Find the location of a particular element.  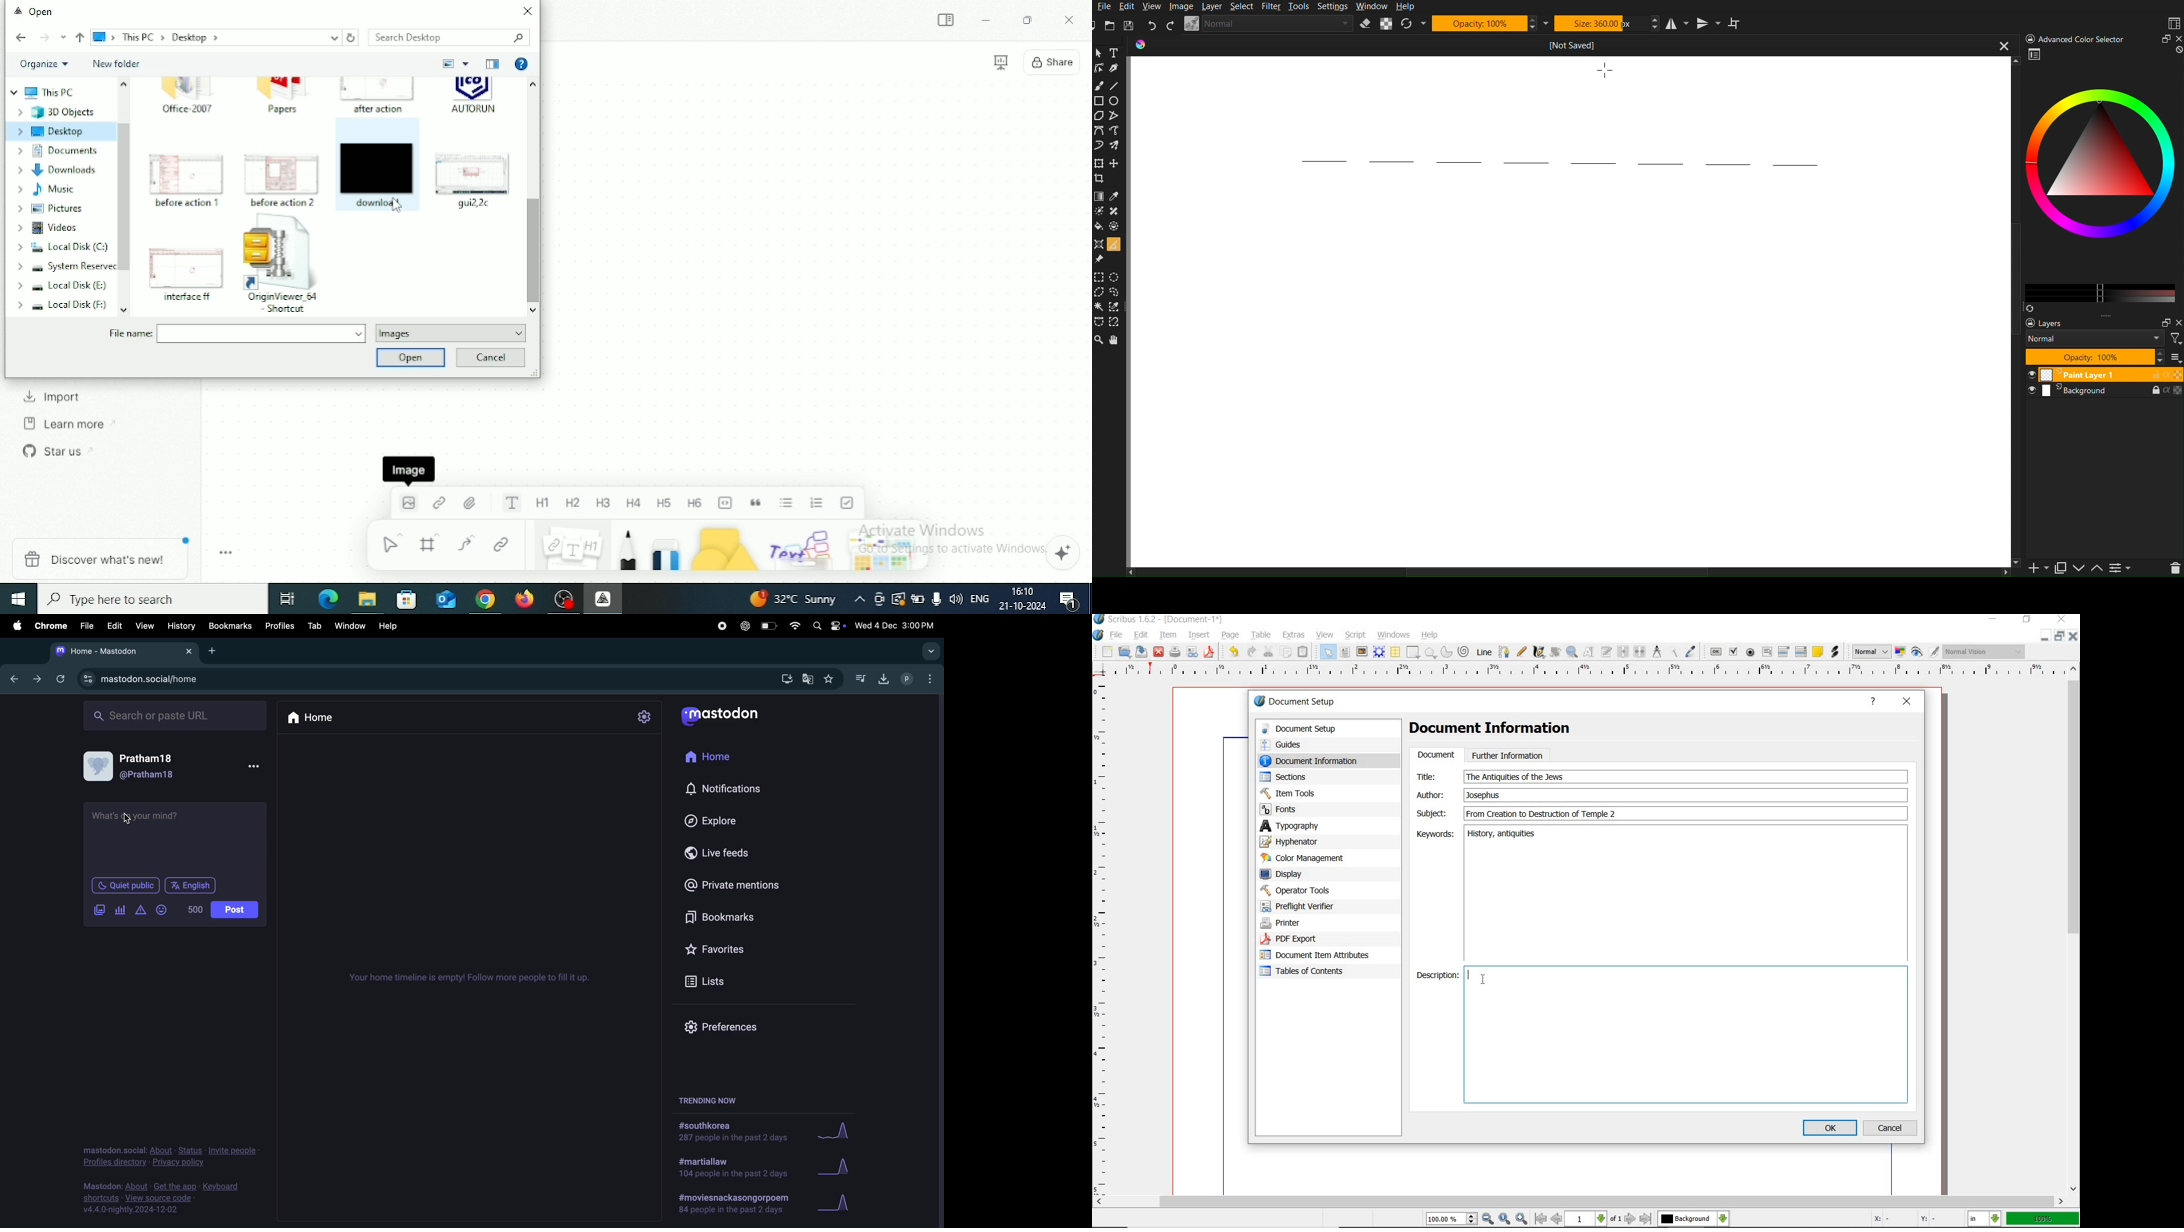

document setup is located at coordinates (1295, 701).